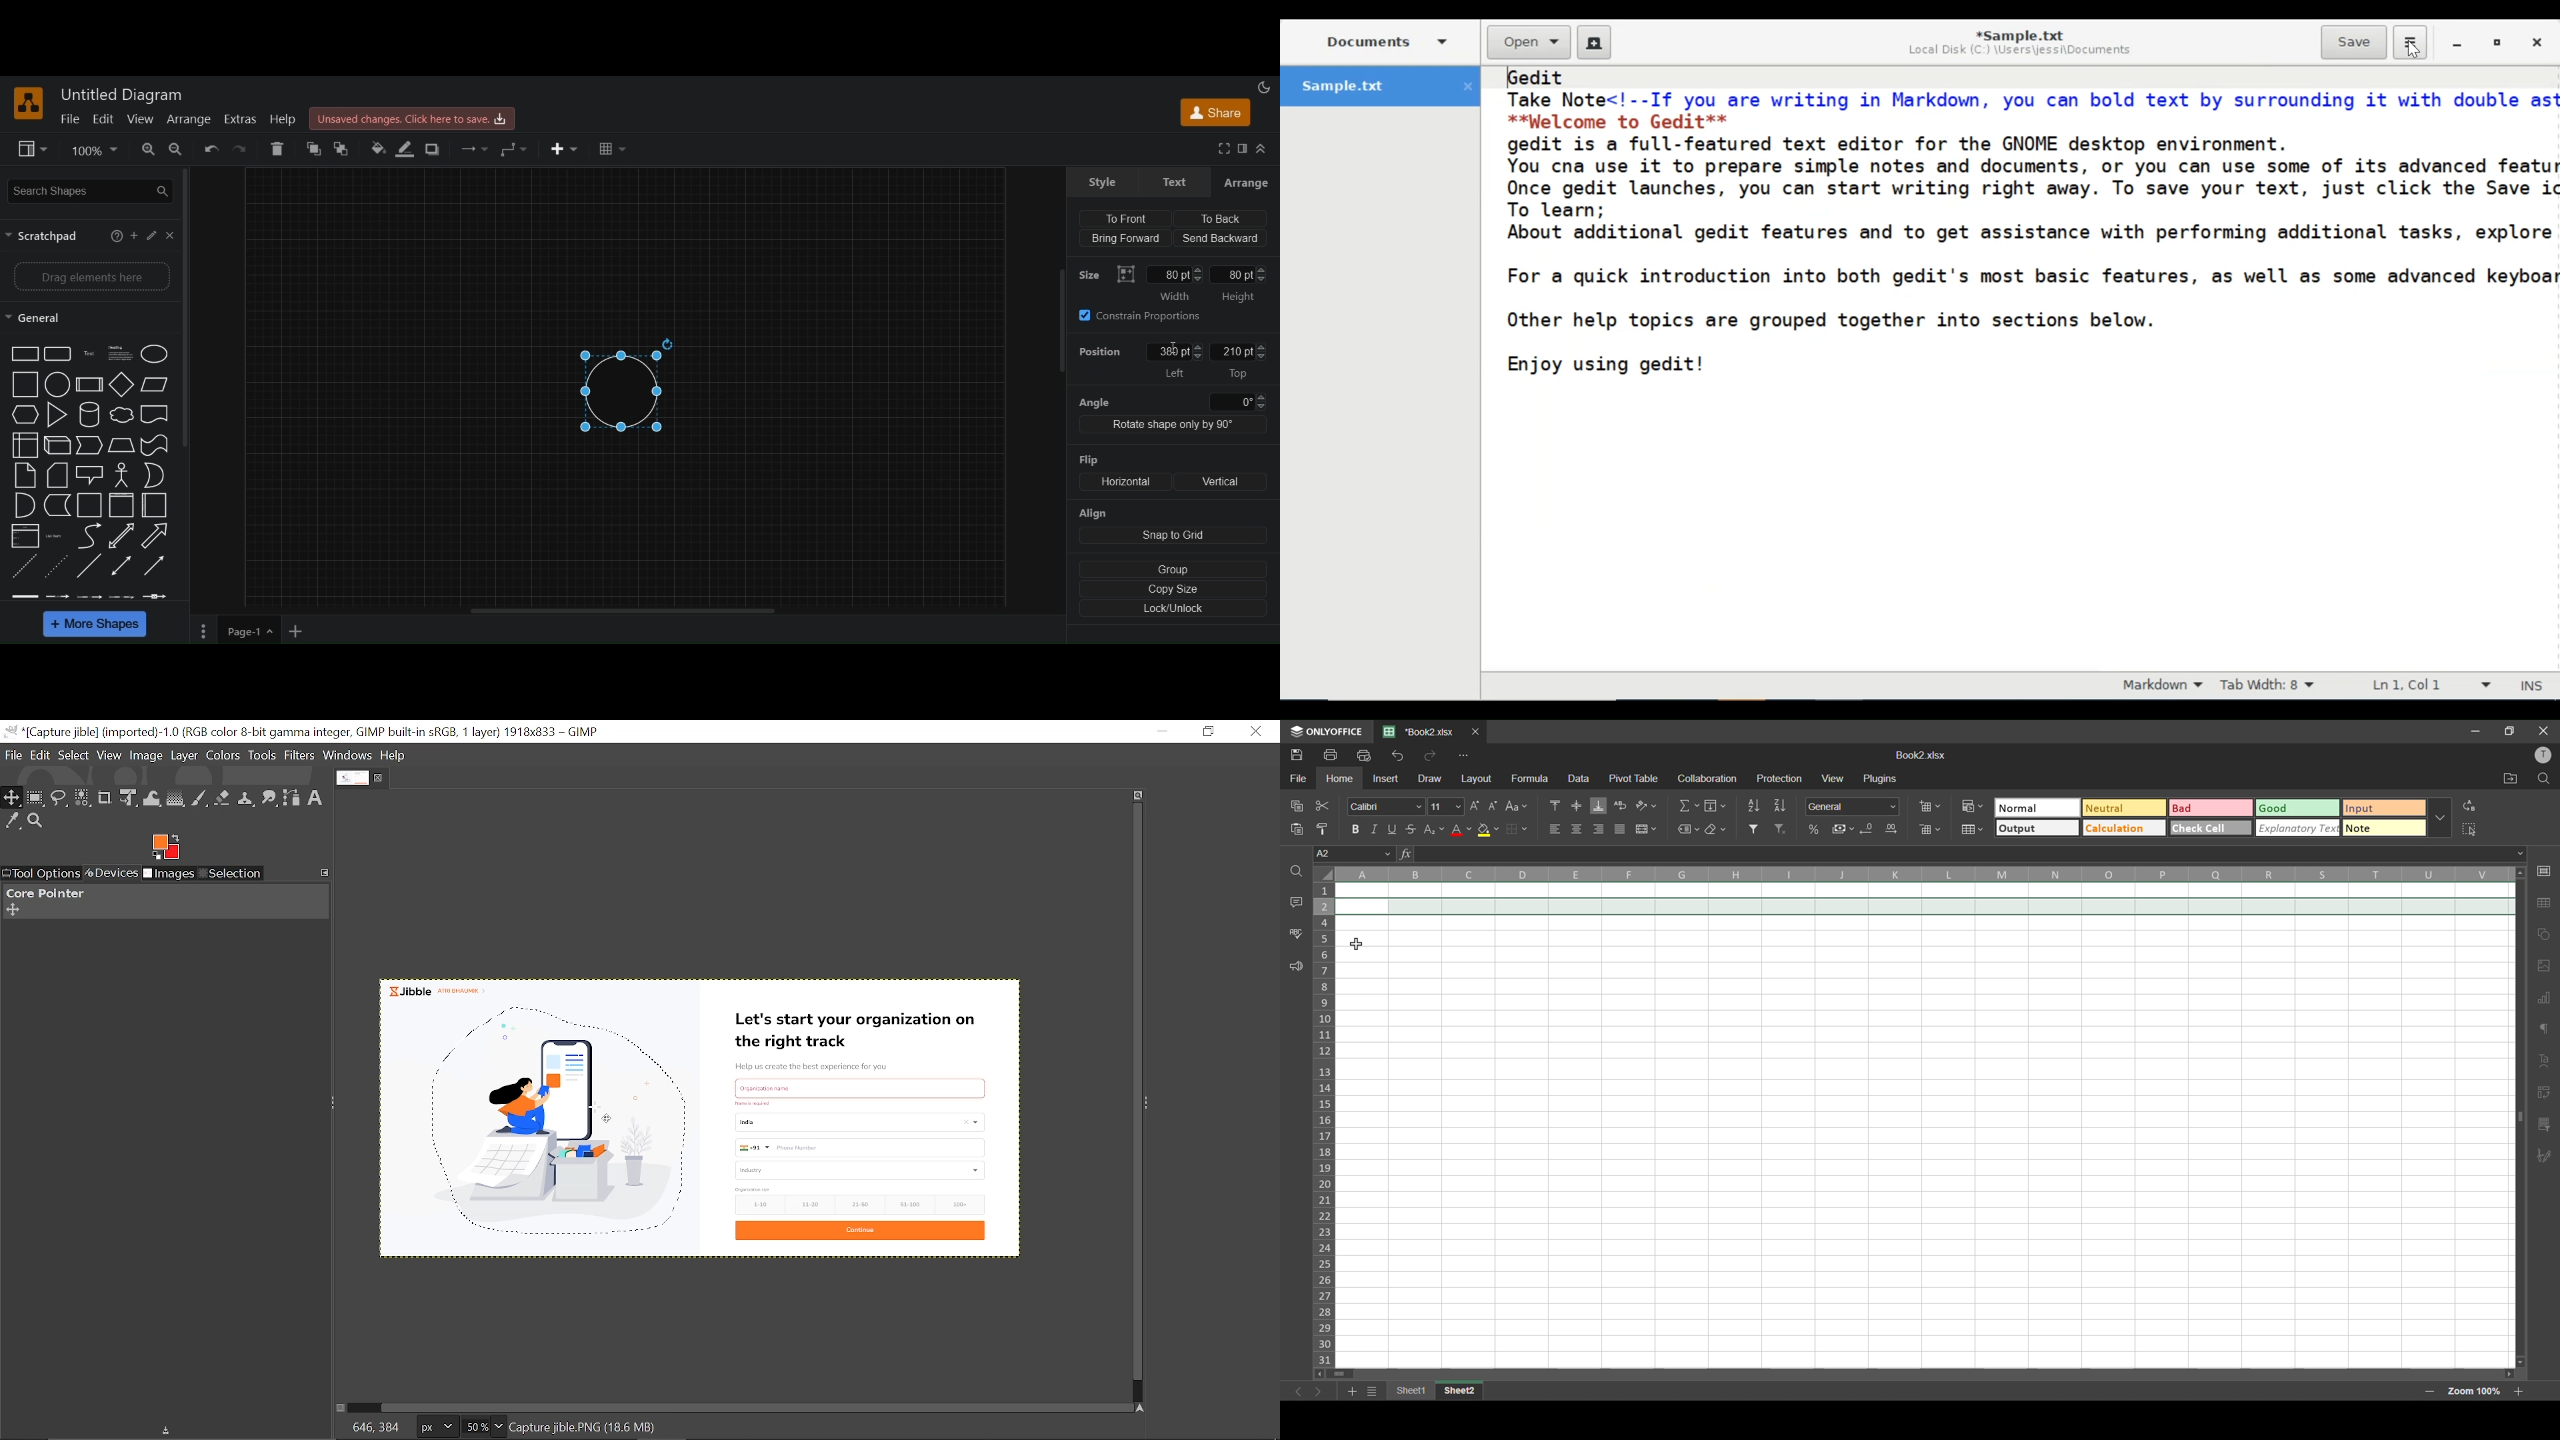 The height and width of the screenshot is (1456, 2576). What do you see at coordinates (44, 236) in the screenshot?
I see `scratchpad` at bounding box center [44, 236].